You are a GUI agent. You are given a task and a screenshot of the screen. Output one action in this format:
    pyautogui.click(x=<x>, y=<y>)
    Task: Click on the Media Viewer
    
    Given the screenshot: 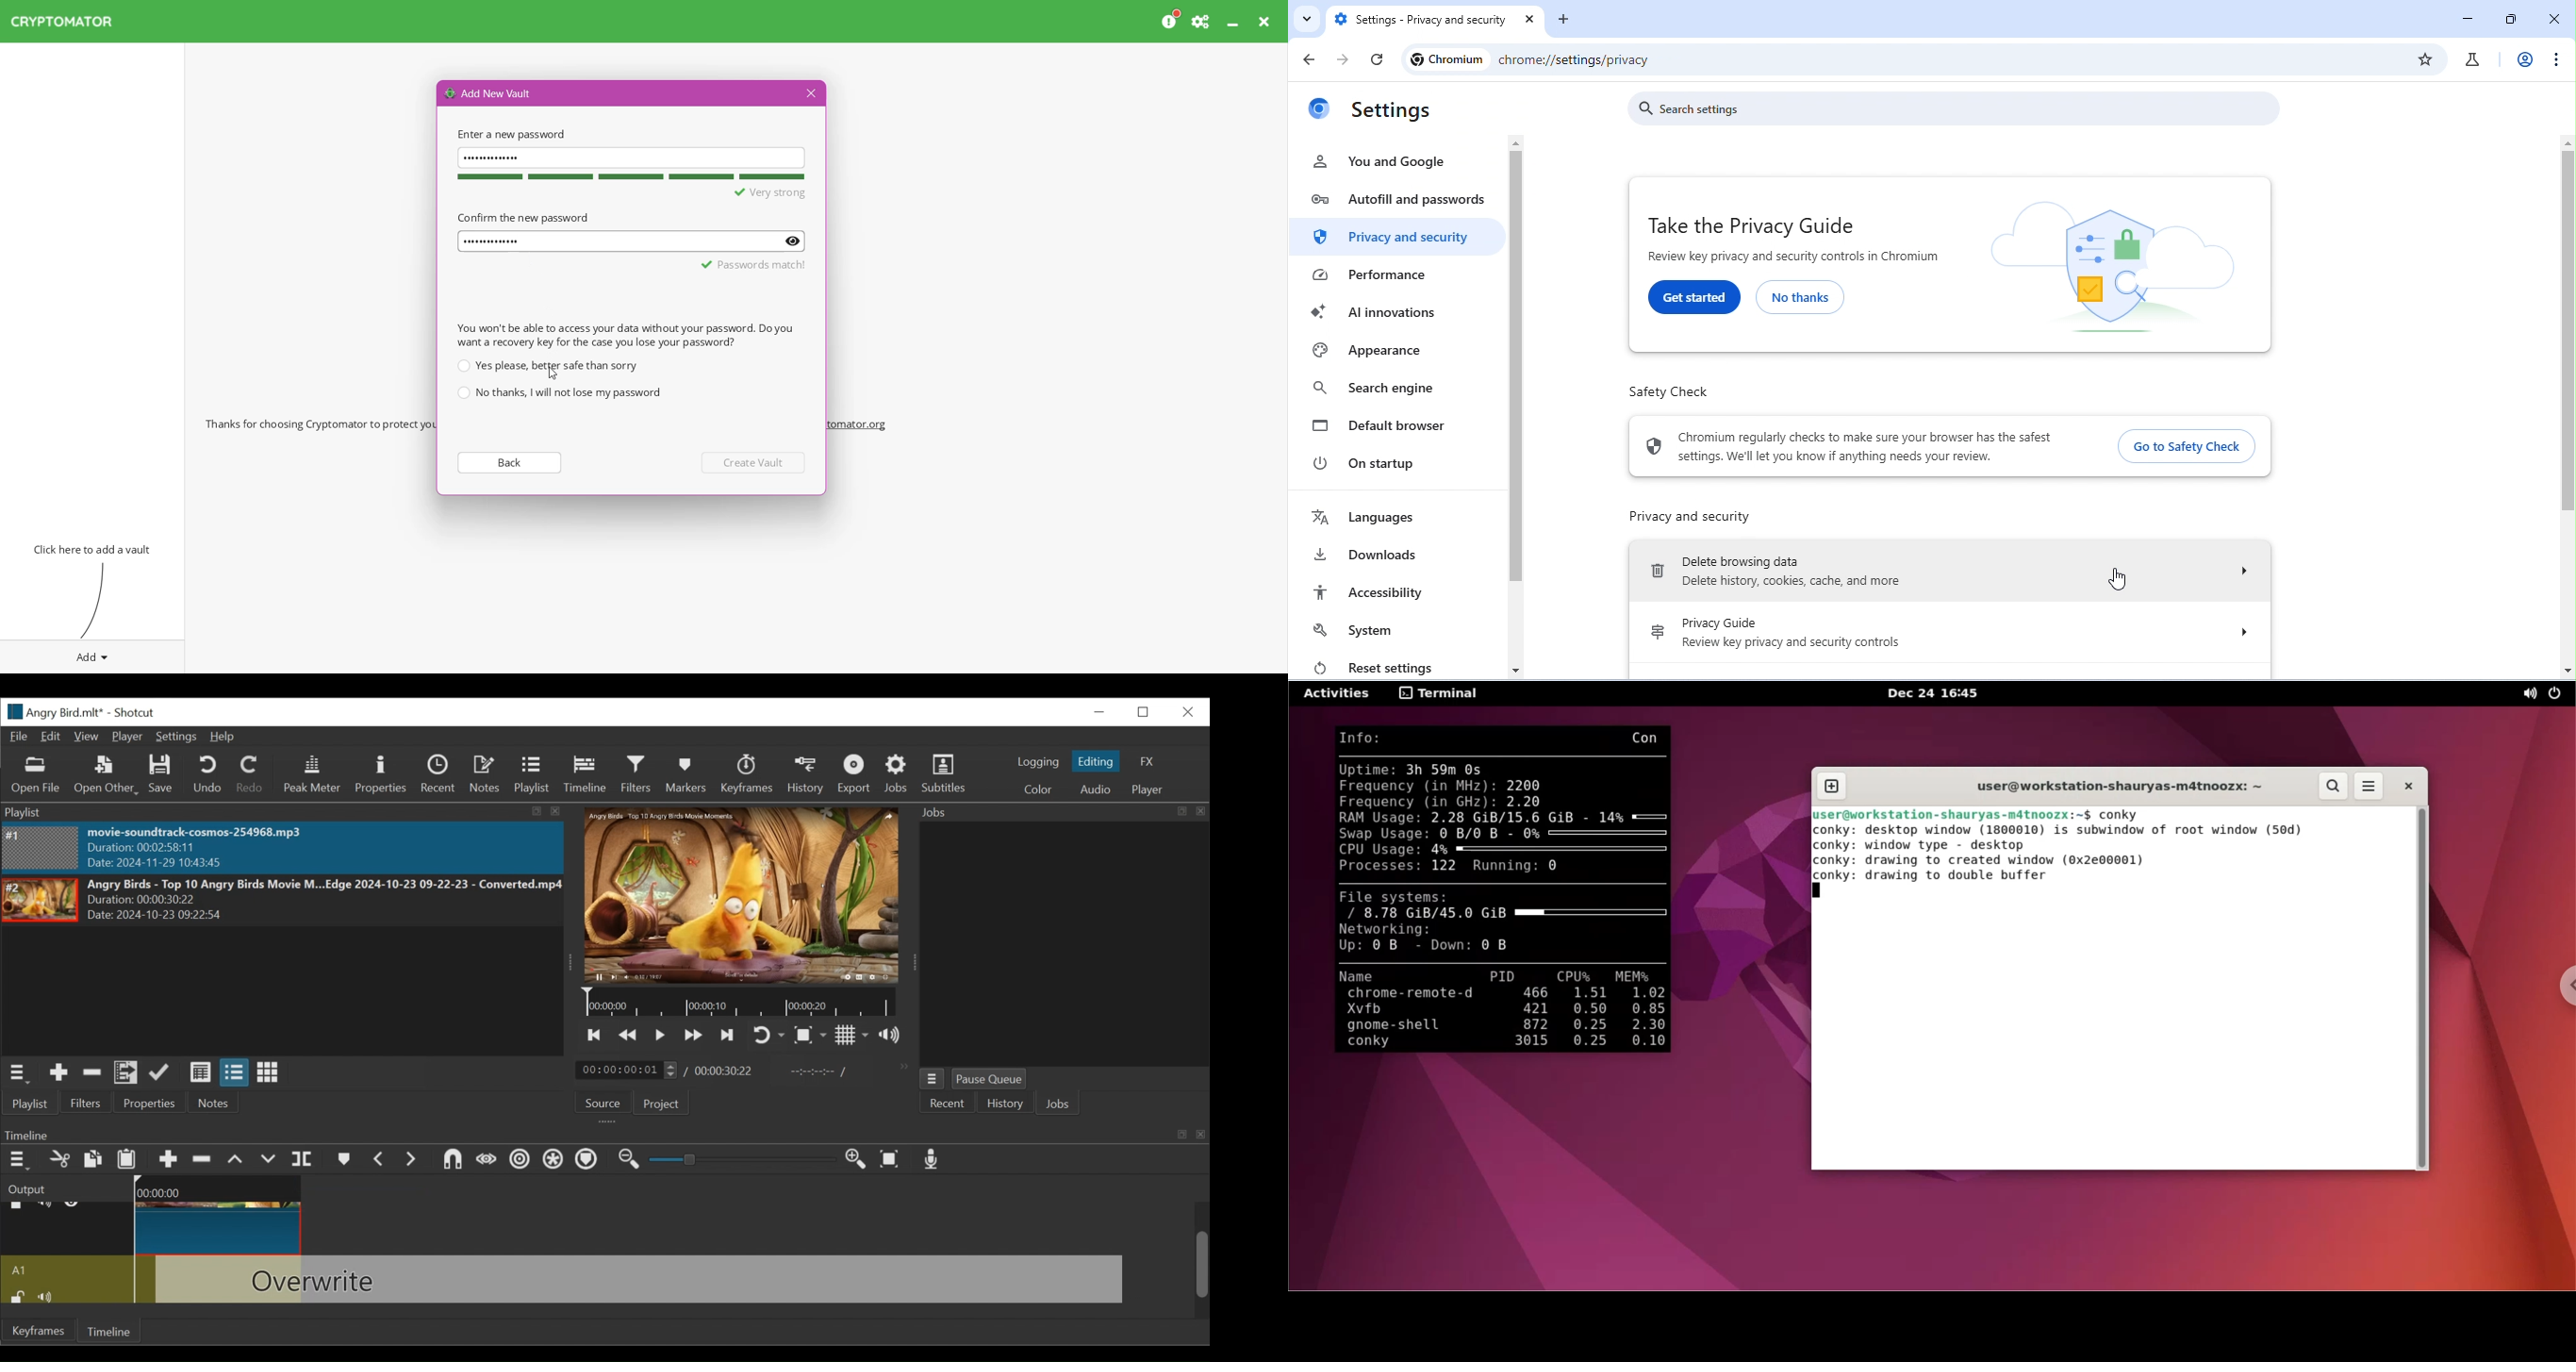 What is the action you would take?
    pyautogui.click(x=736, y=894)
    